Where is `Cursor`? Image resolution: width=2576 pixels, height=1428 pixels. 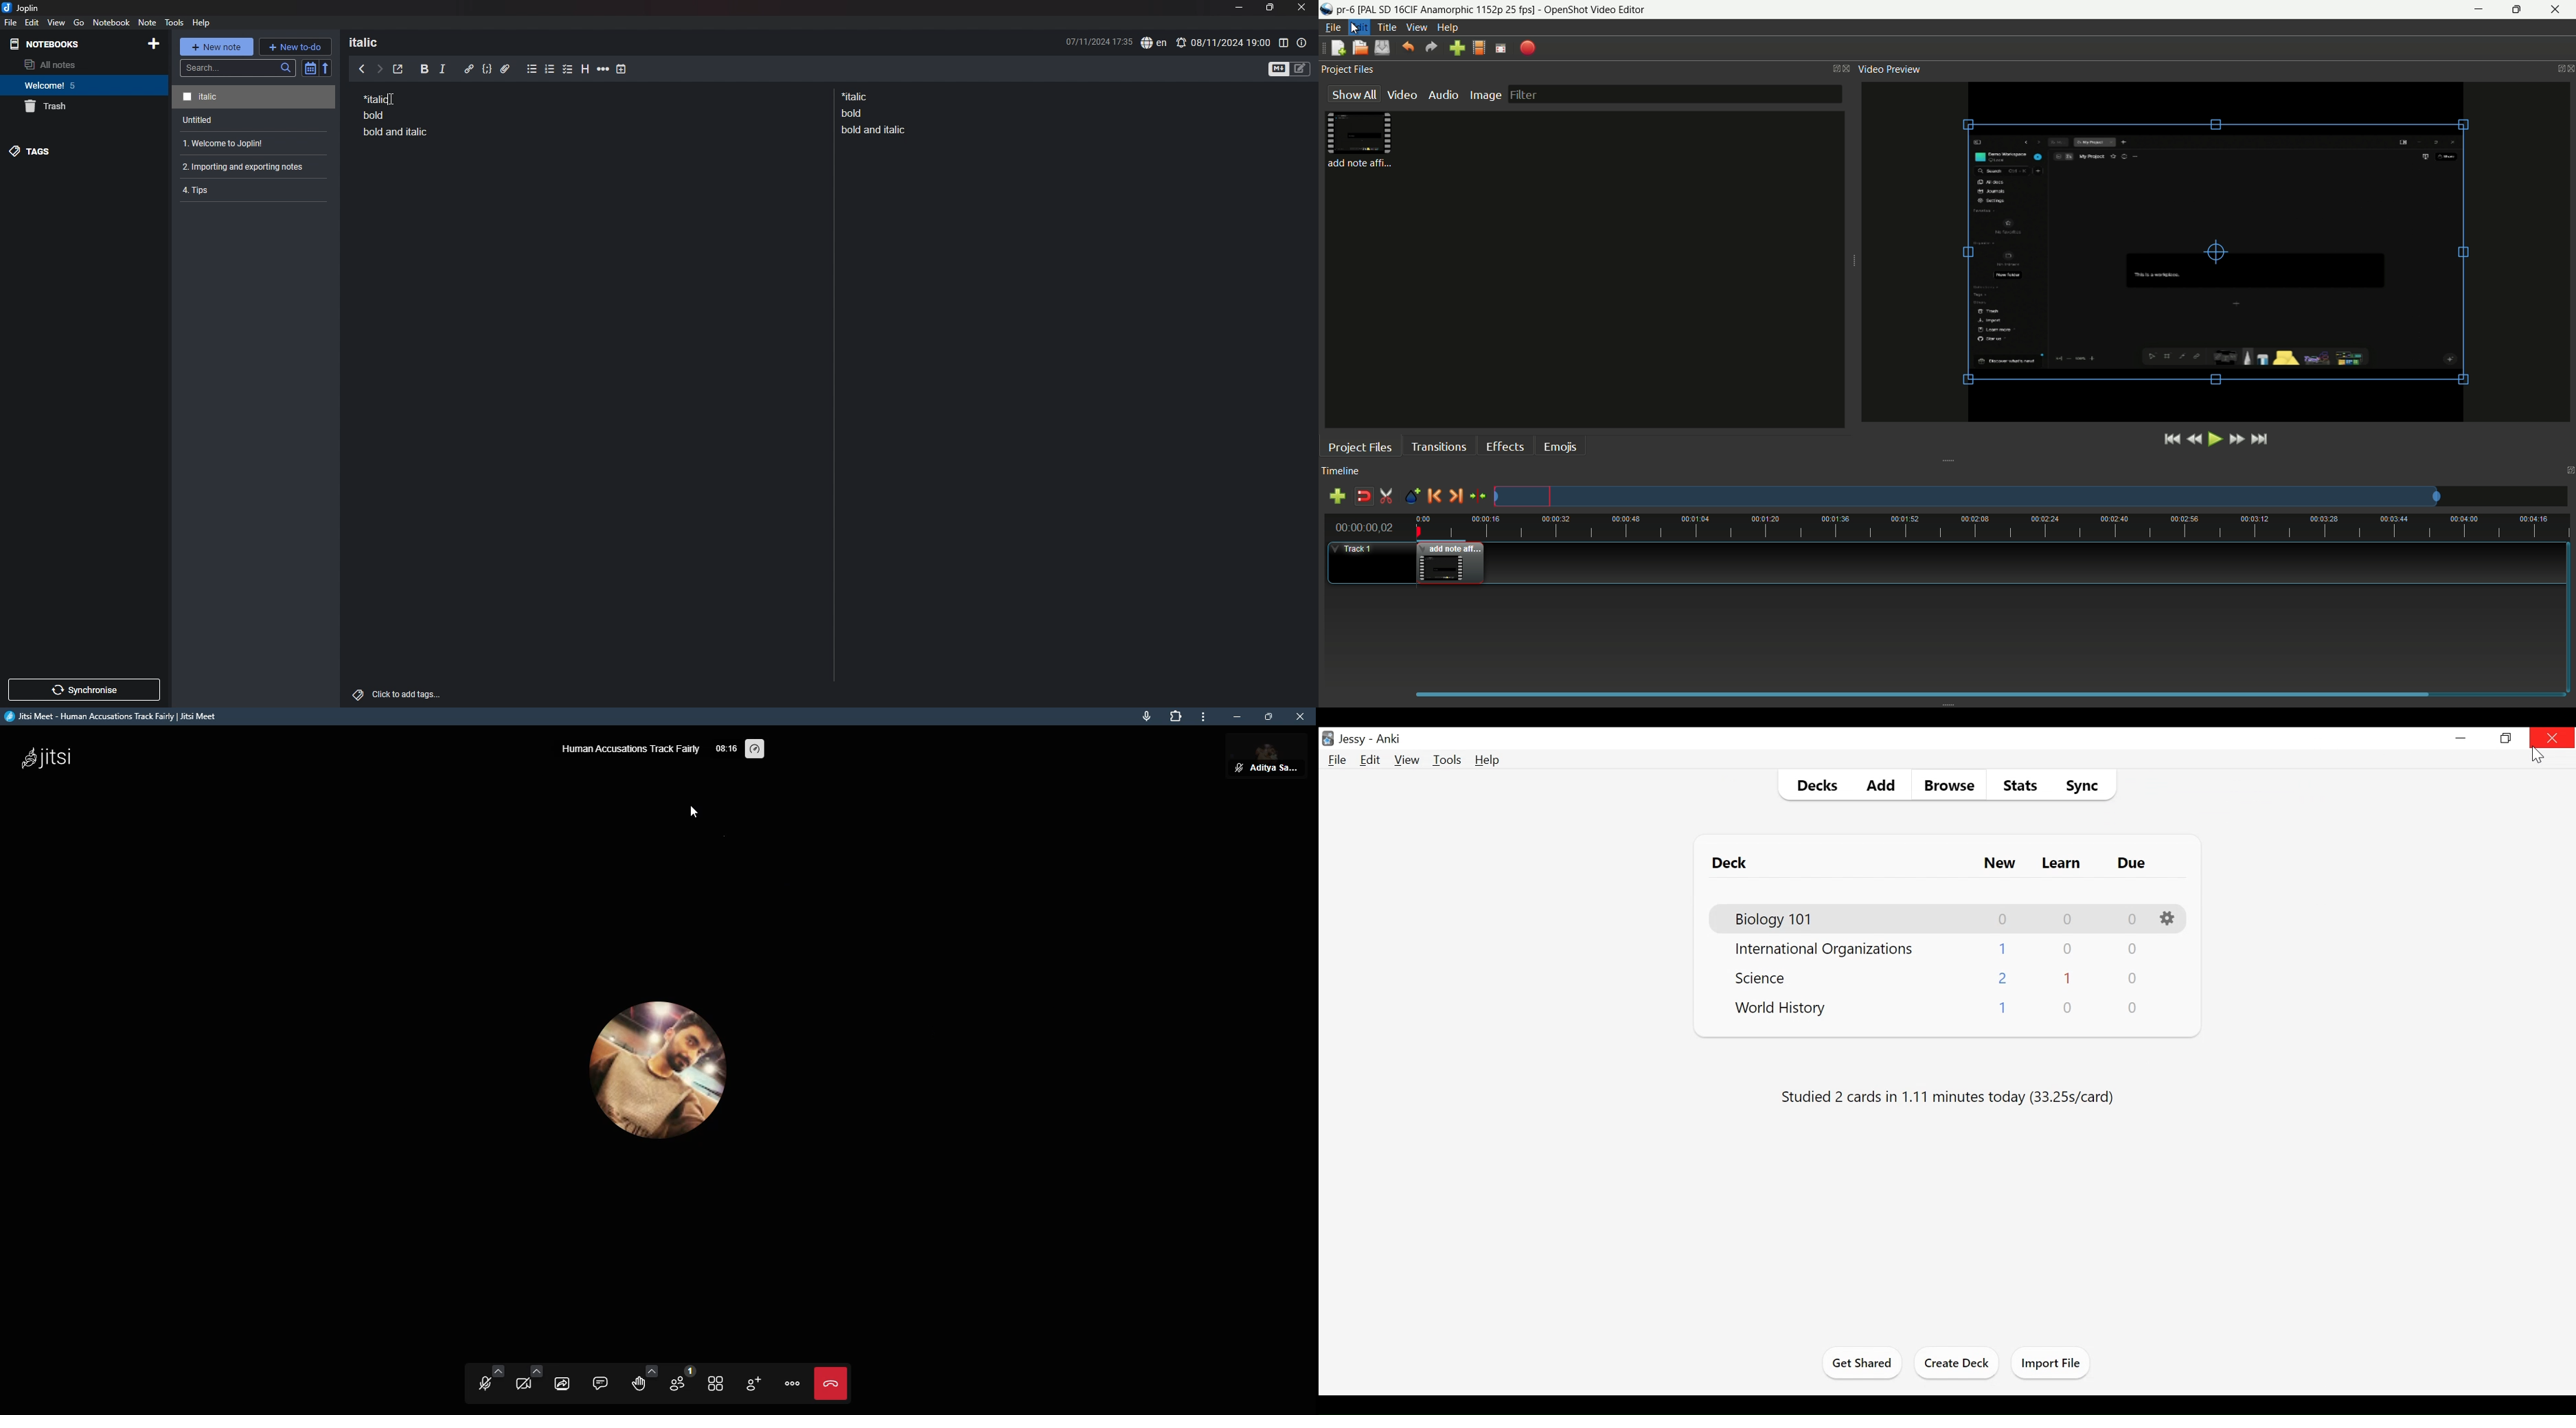 Cursor is located at coordinates (2539, 755).